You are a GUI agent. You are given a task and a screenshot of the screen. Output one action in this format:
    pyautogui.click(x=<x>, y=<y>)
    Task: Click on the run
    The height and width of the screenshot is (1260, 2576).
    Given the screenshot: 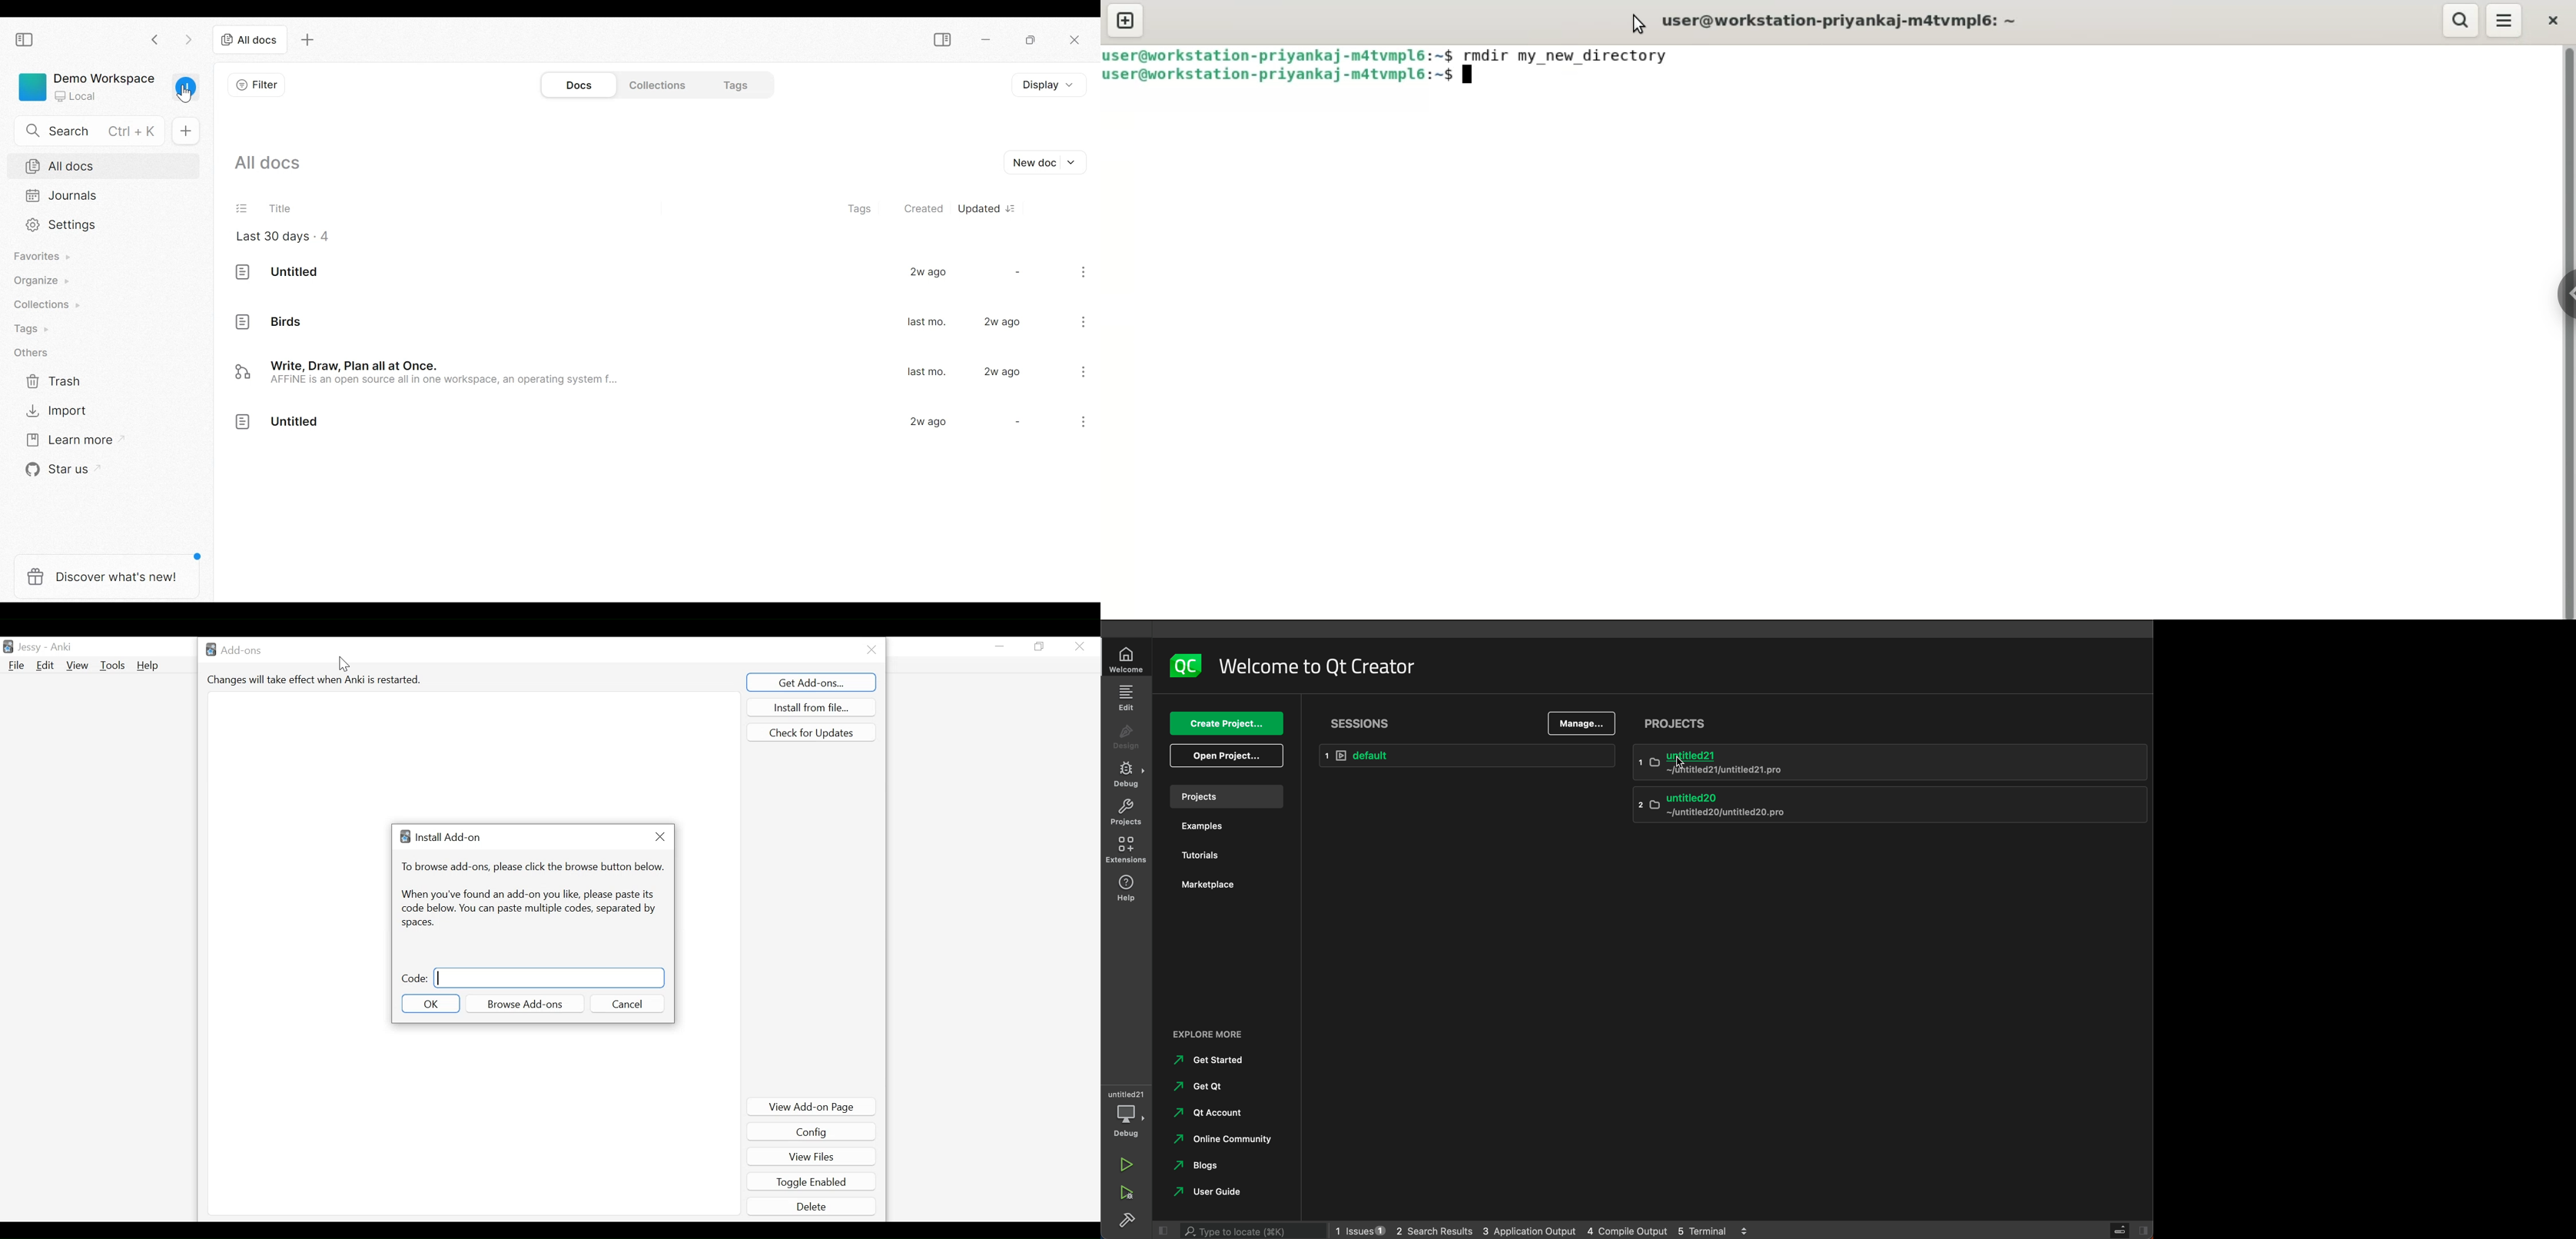 What is the action you would take?
    pyautogui.click(x=1127, y=1165)
    